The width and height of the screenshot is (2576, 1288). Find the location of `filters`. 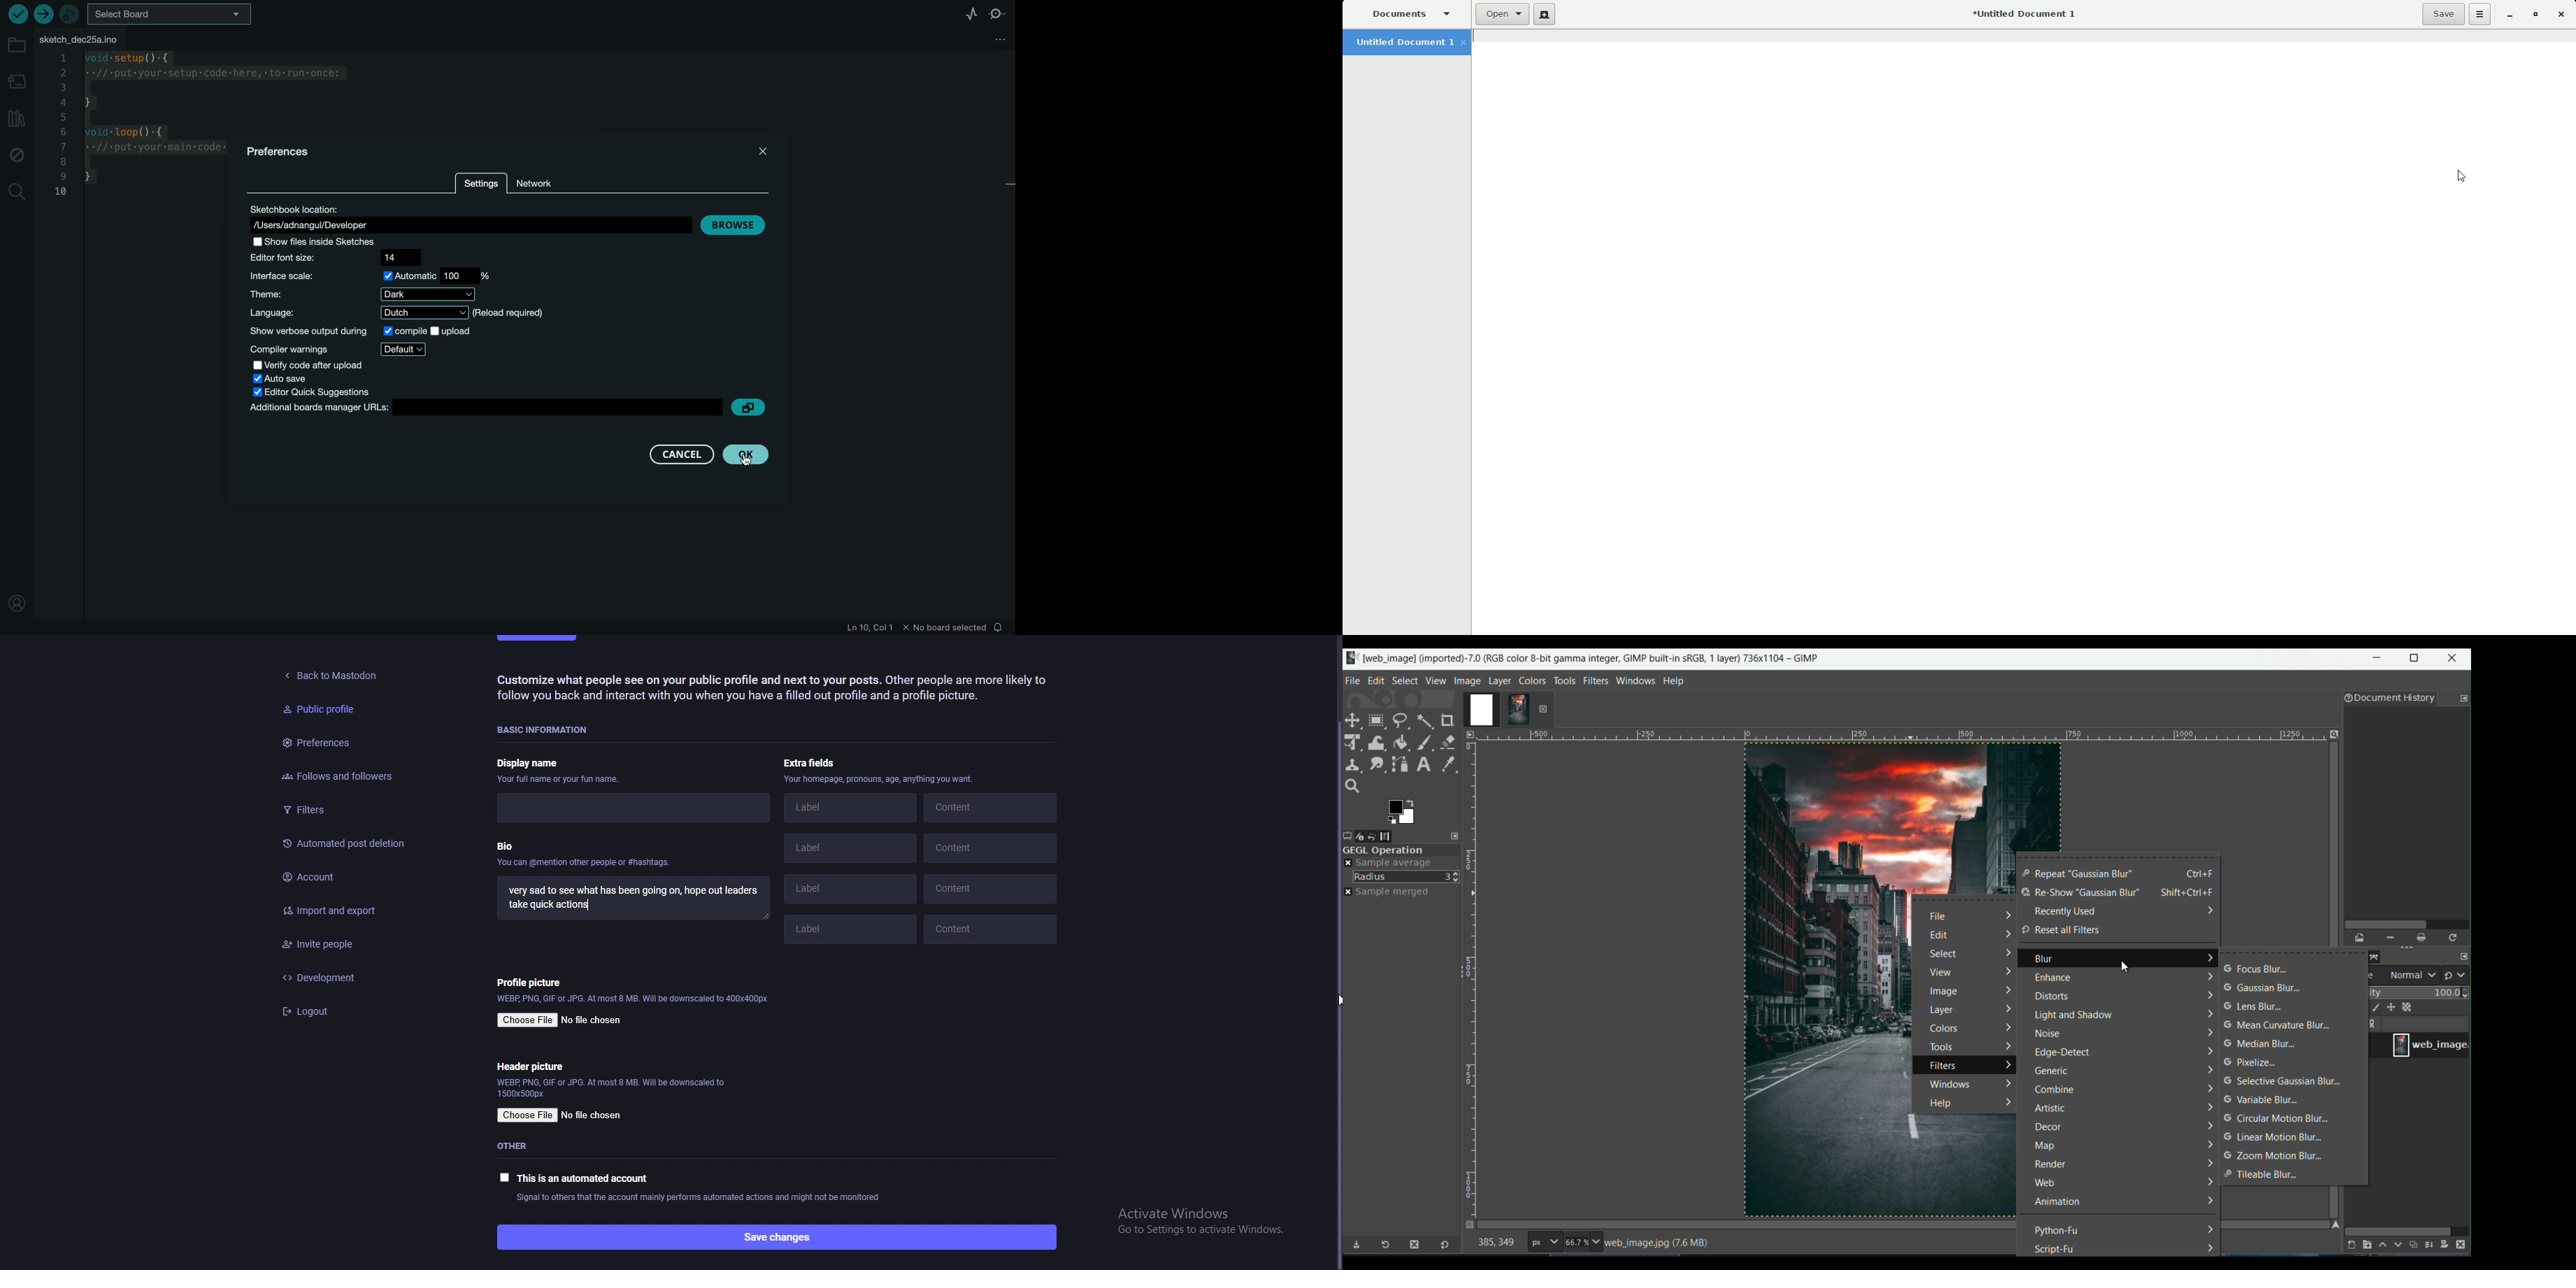

filters is located at coordinates (1944, 1067).